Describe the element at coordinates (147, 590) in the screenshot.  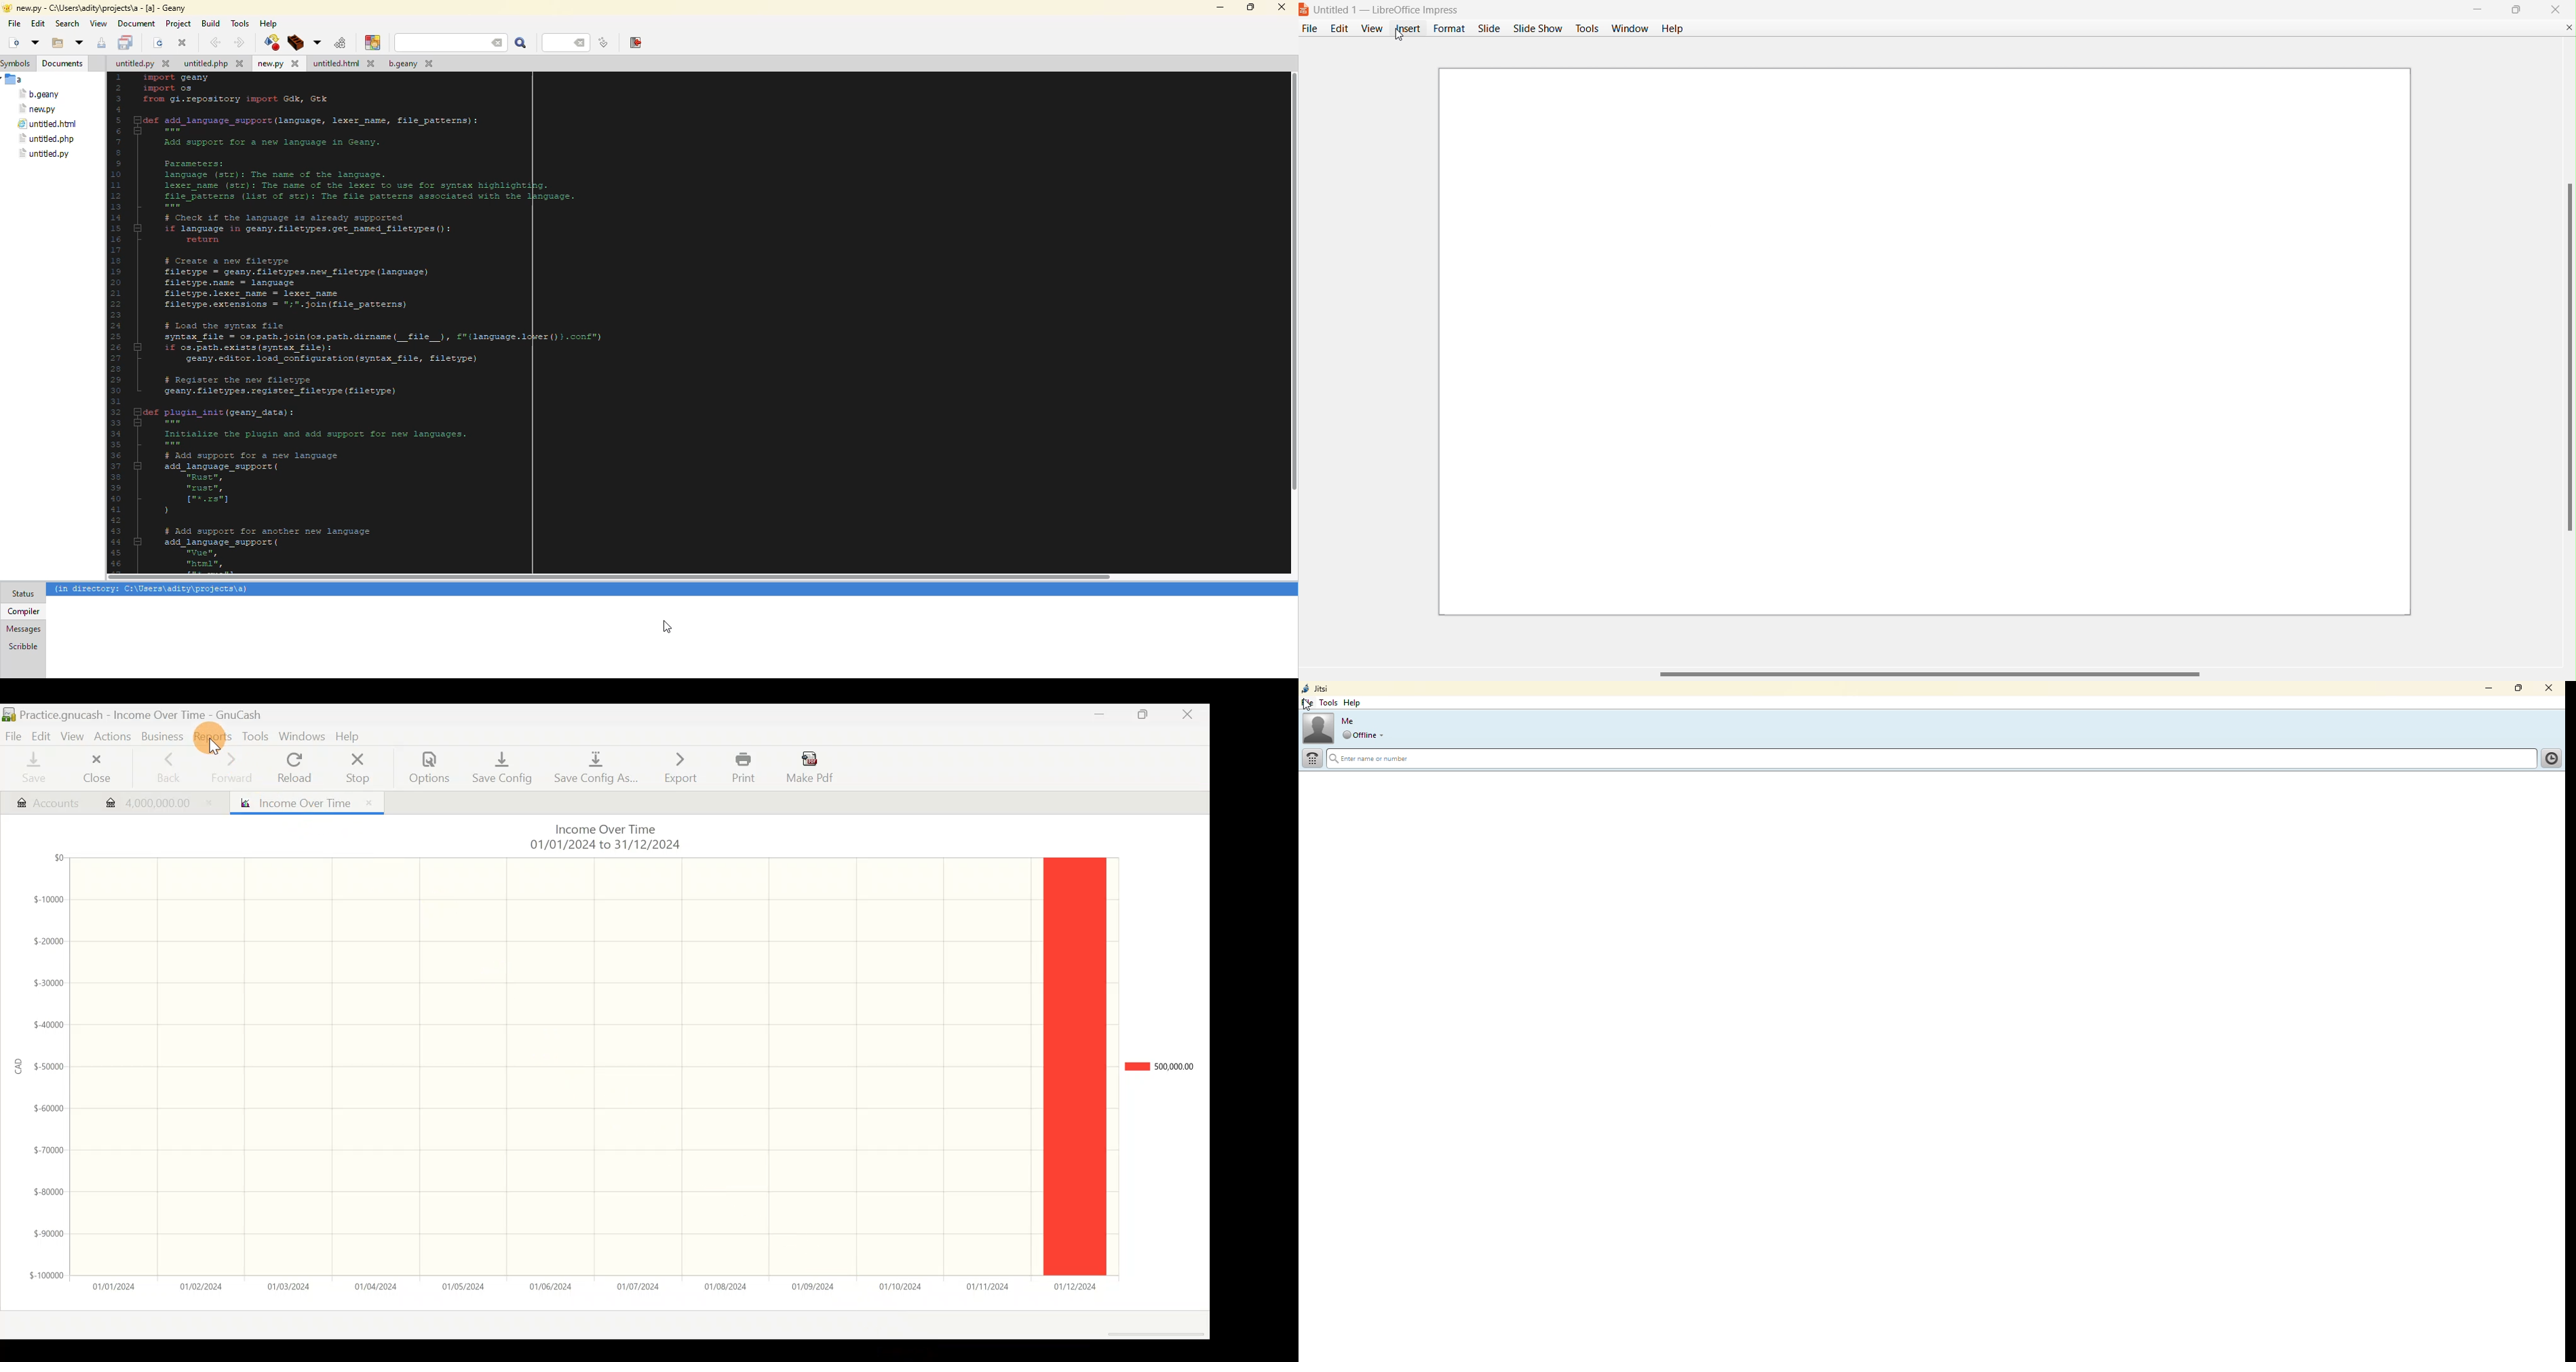
I see `info` at that location.